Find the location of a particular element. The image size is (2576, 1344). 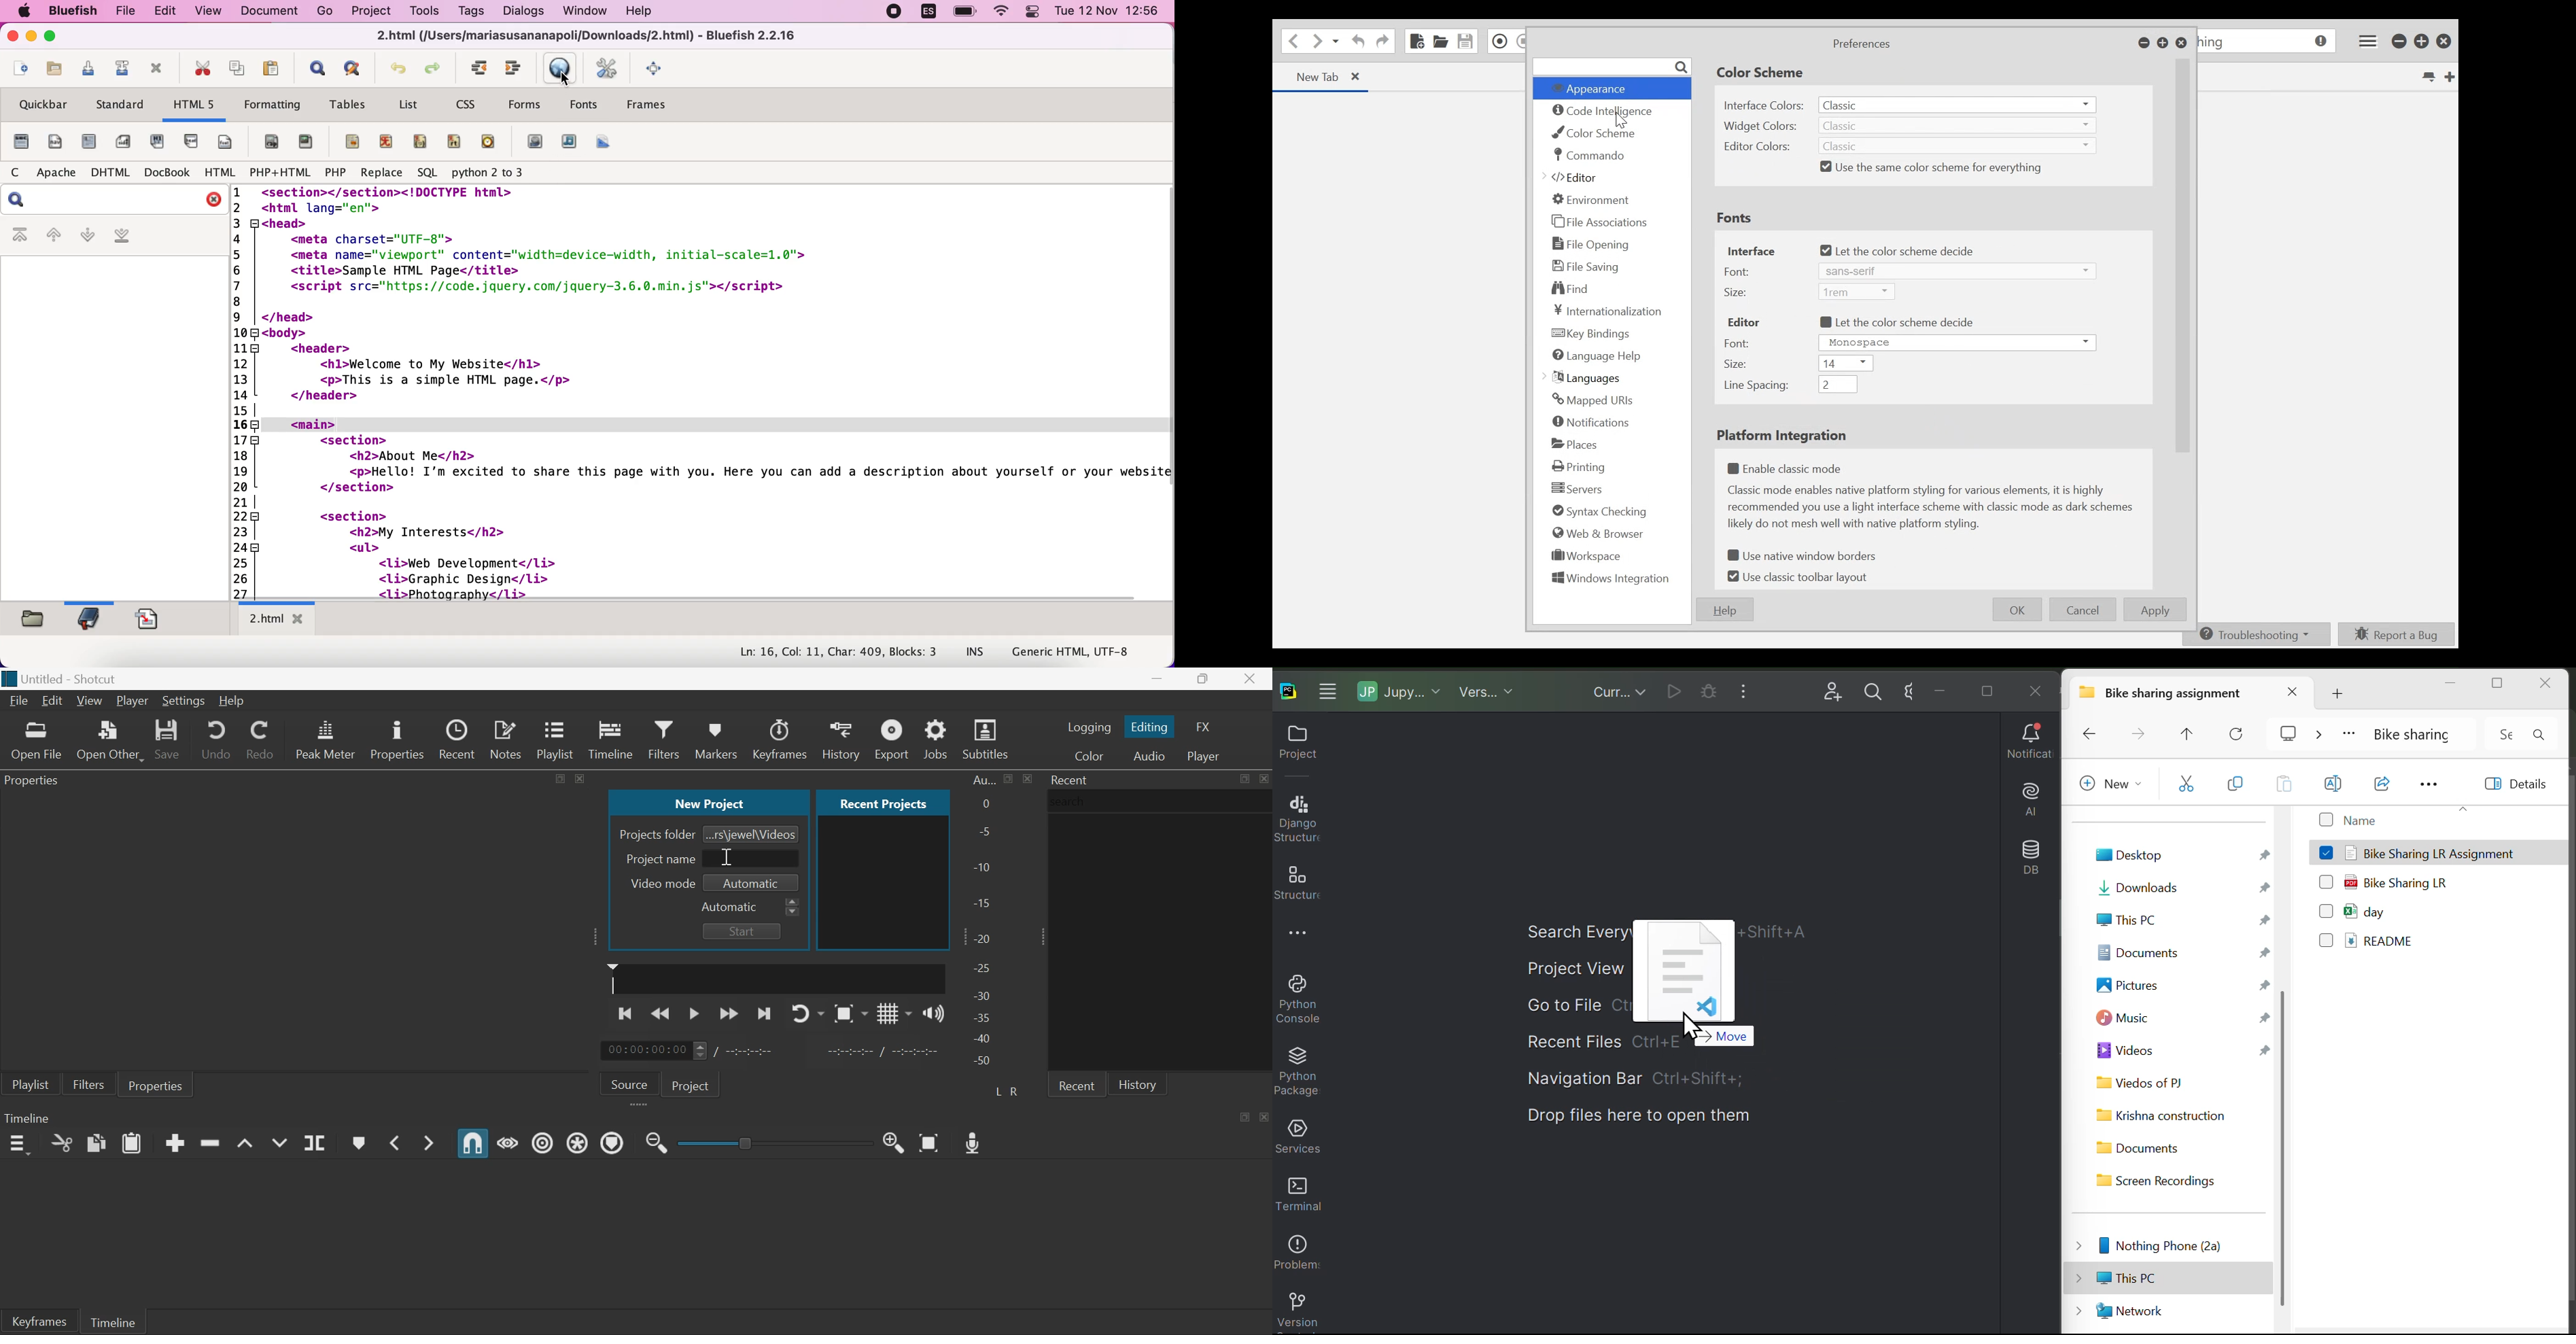

break is located at coordinates (192, 142).